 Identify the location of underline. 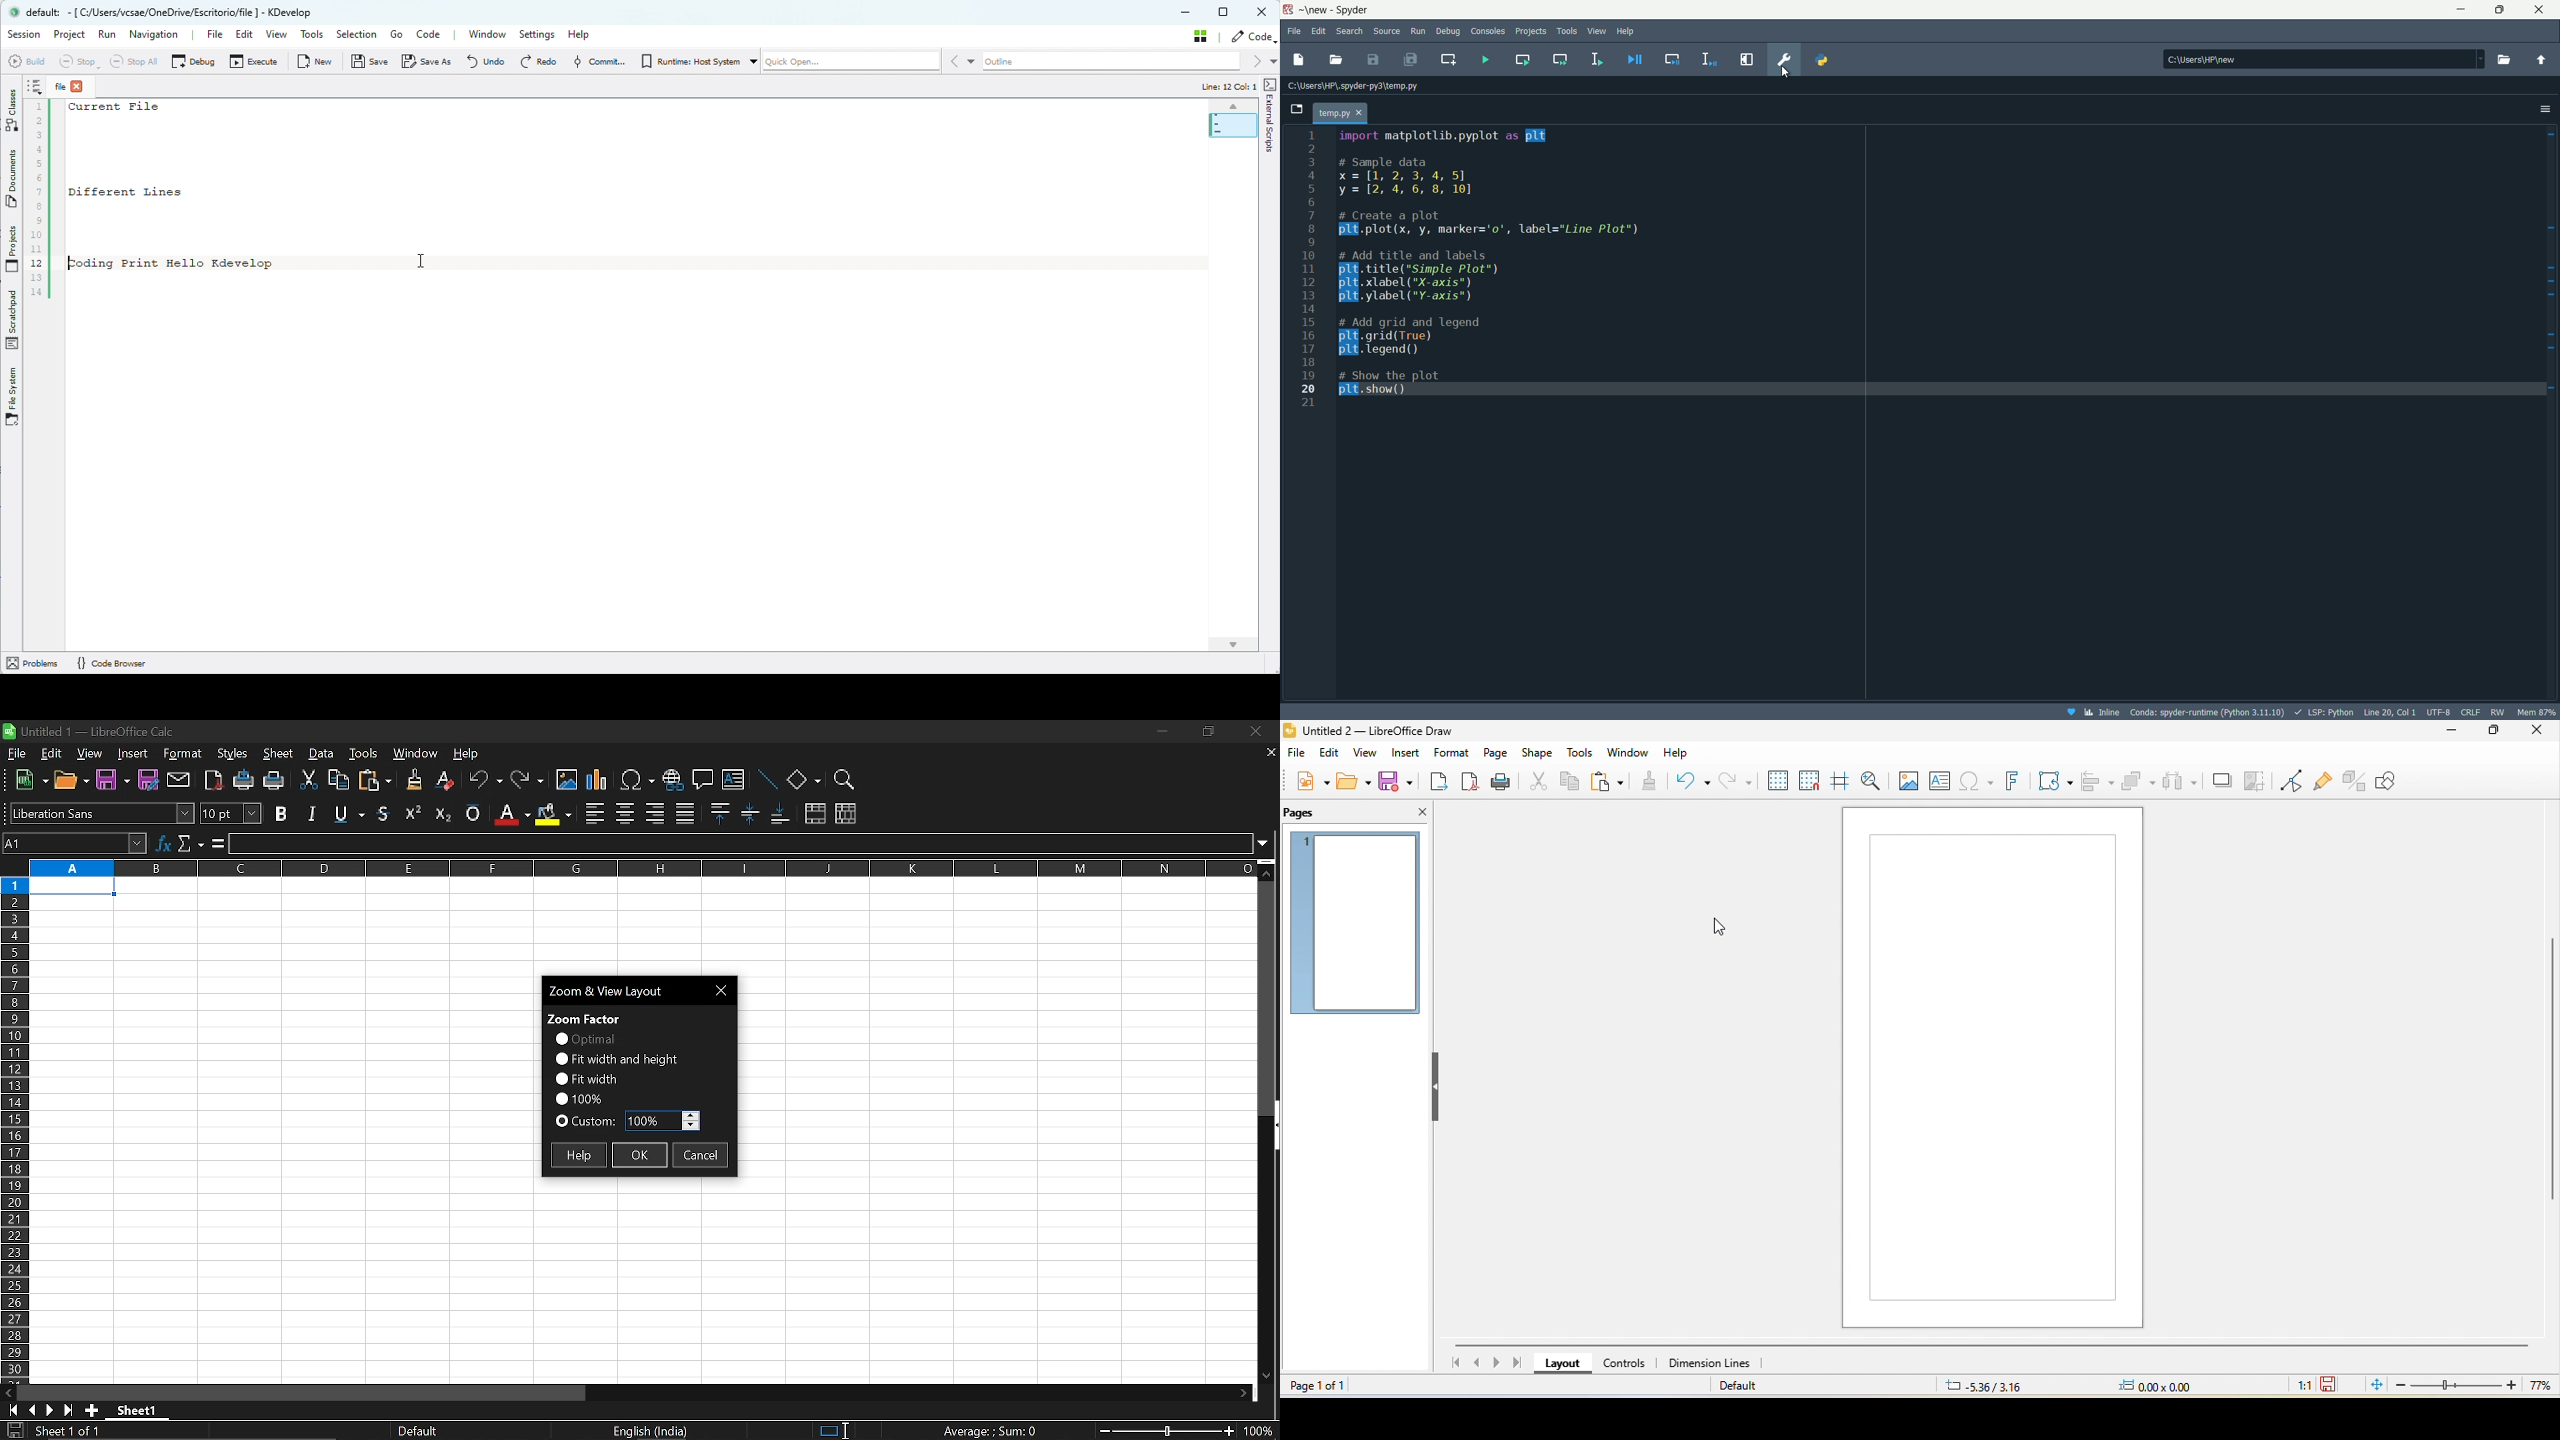
(385, 813).